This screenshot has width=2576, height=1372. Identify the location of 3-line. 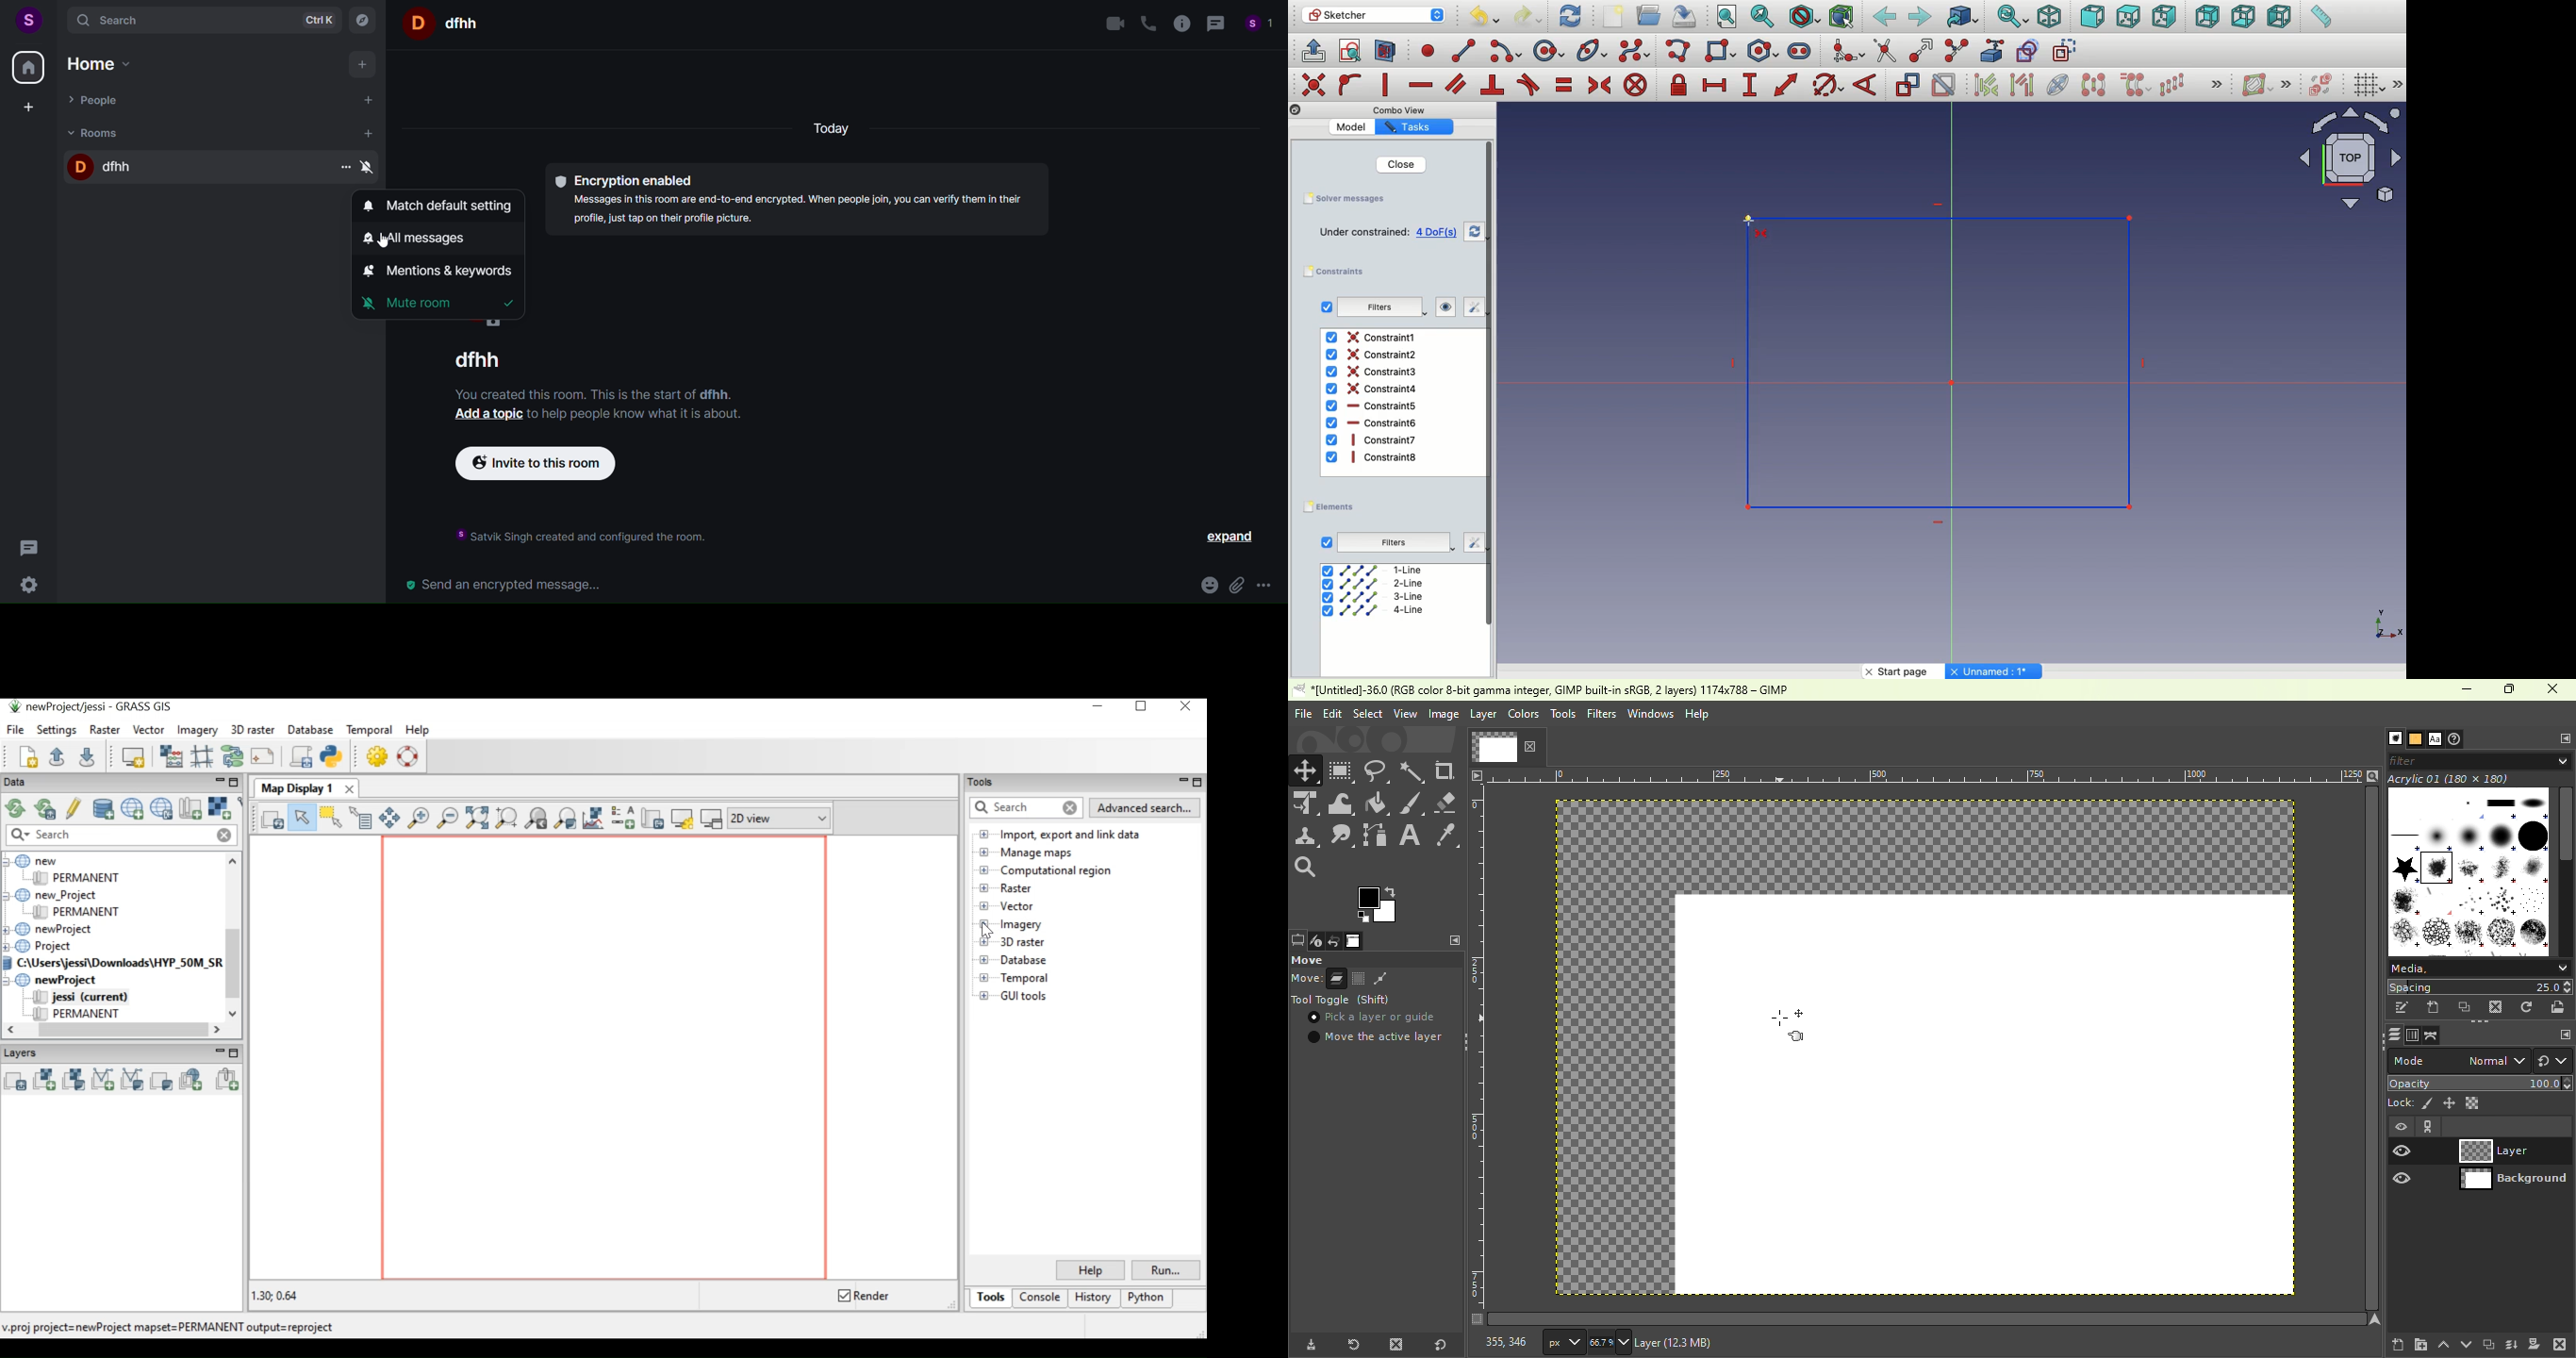
(1374, 597).